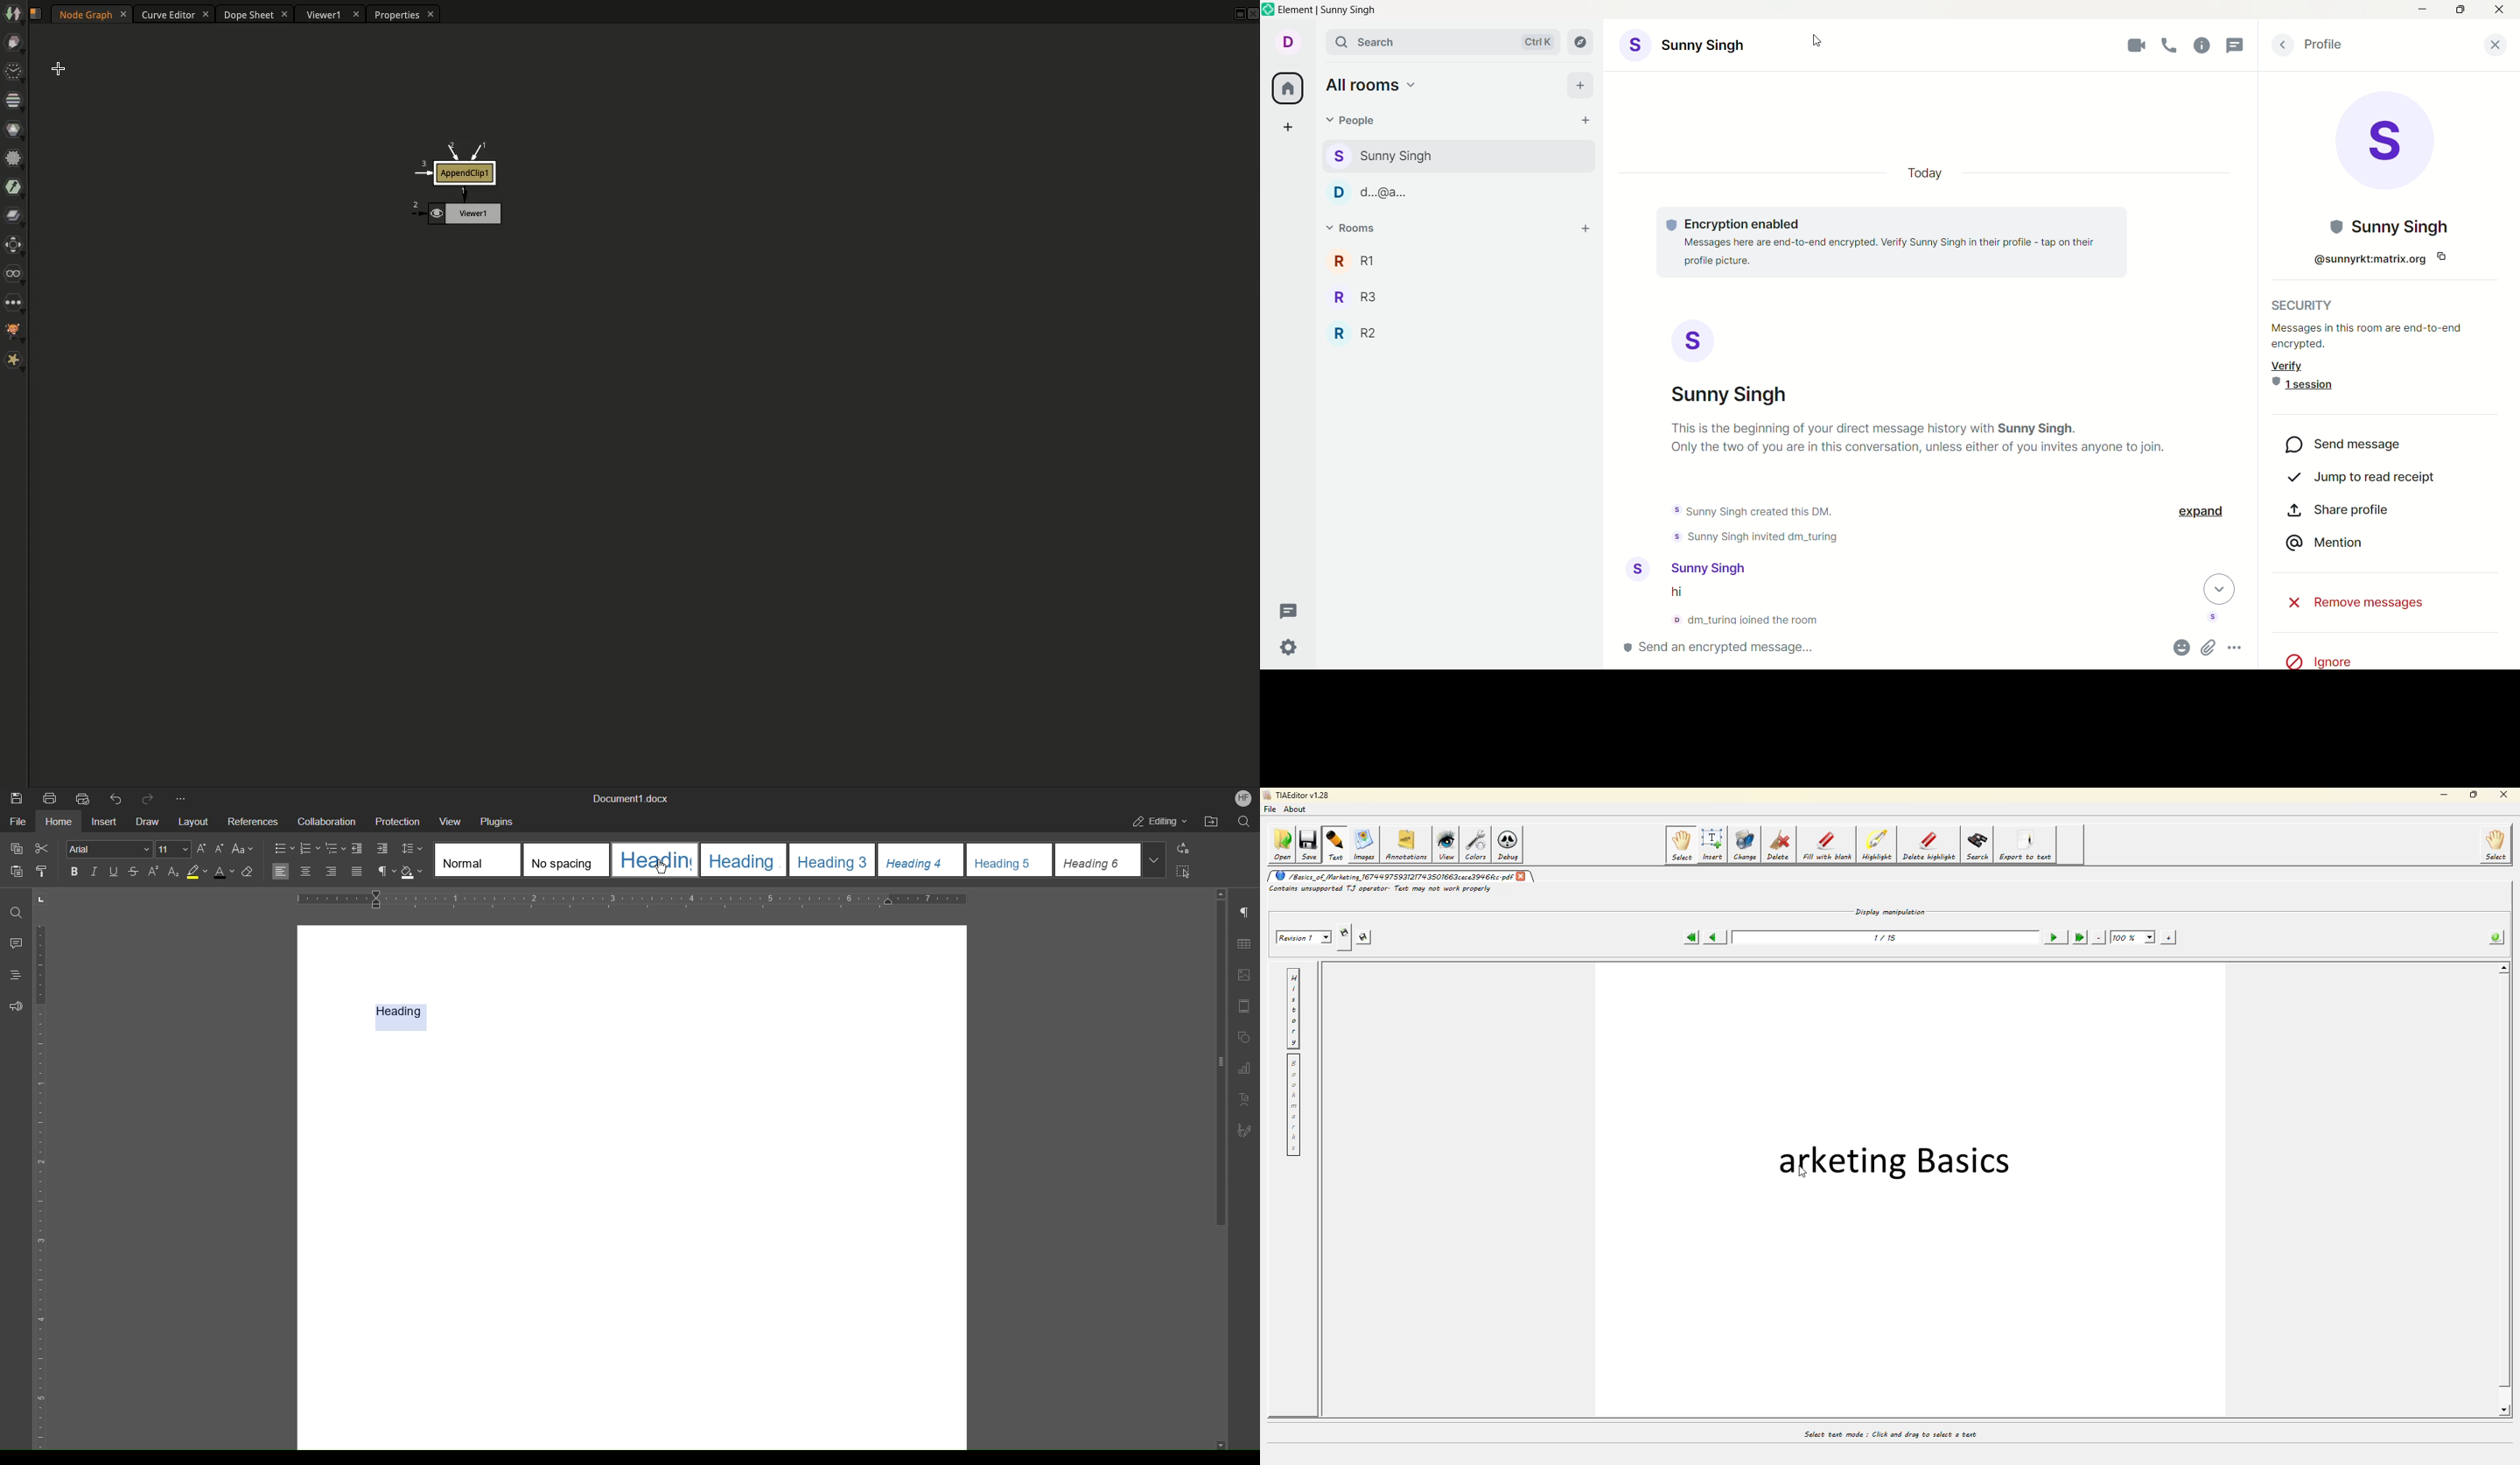  I want to click on Copy Style, so click(45, 870).